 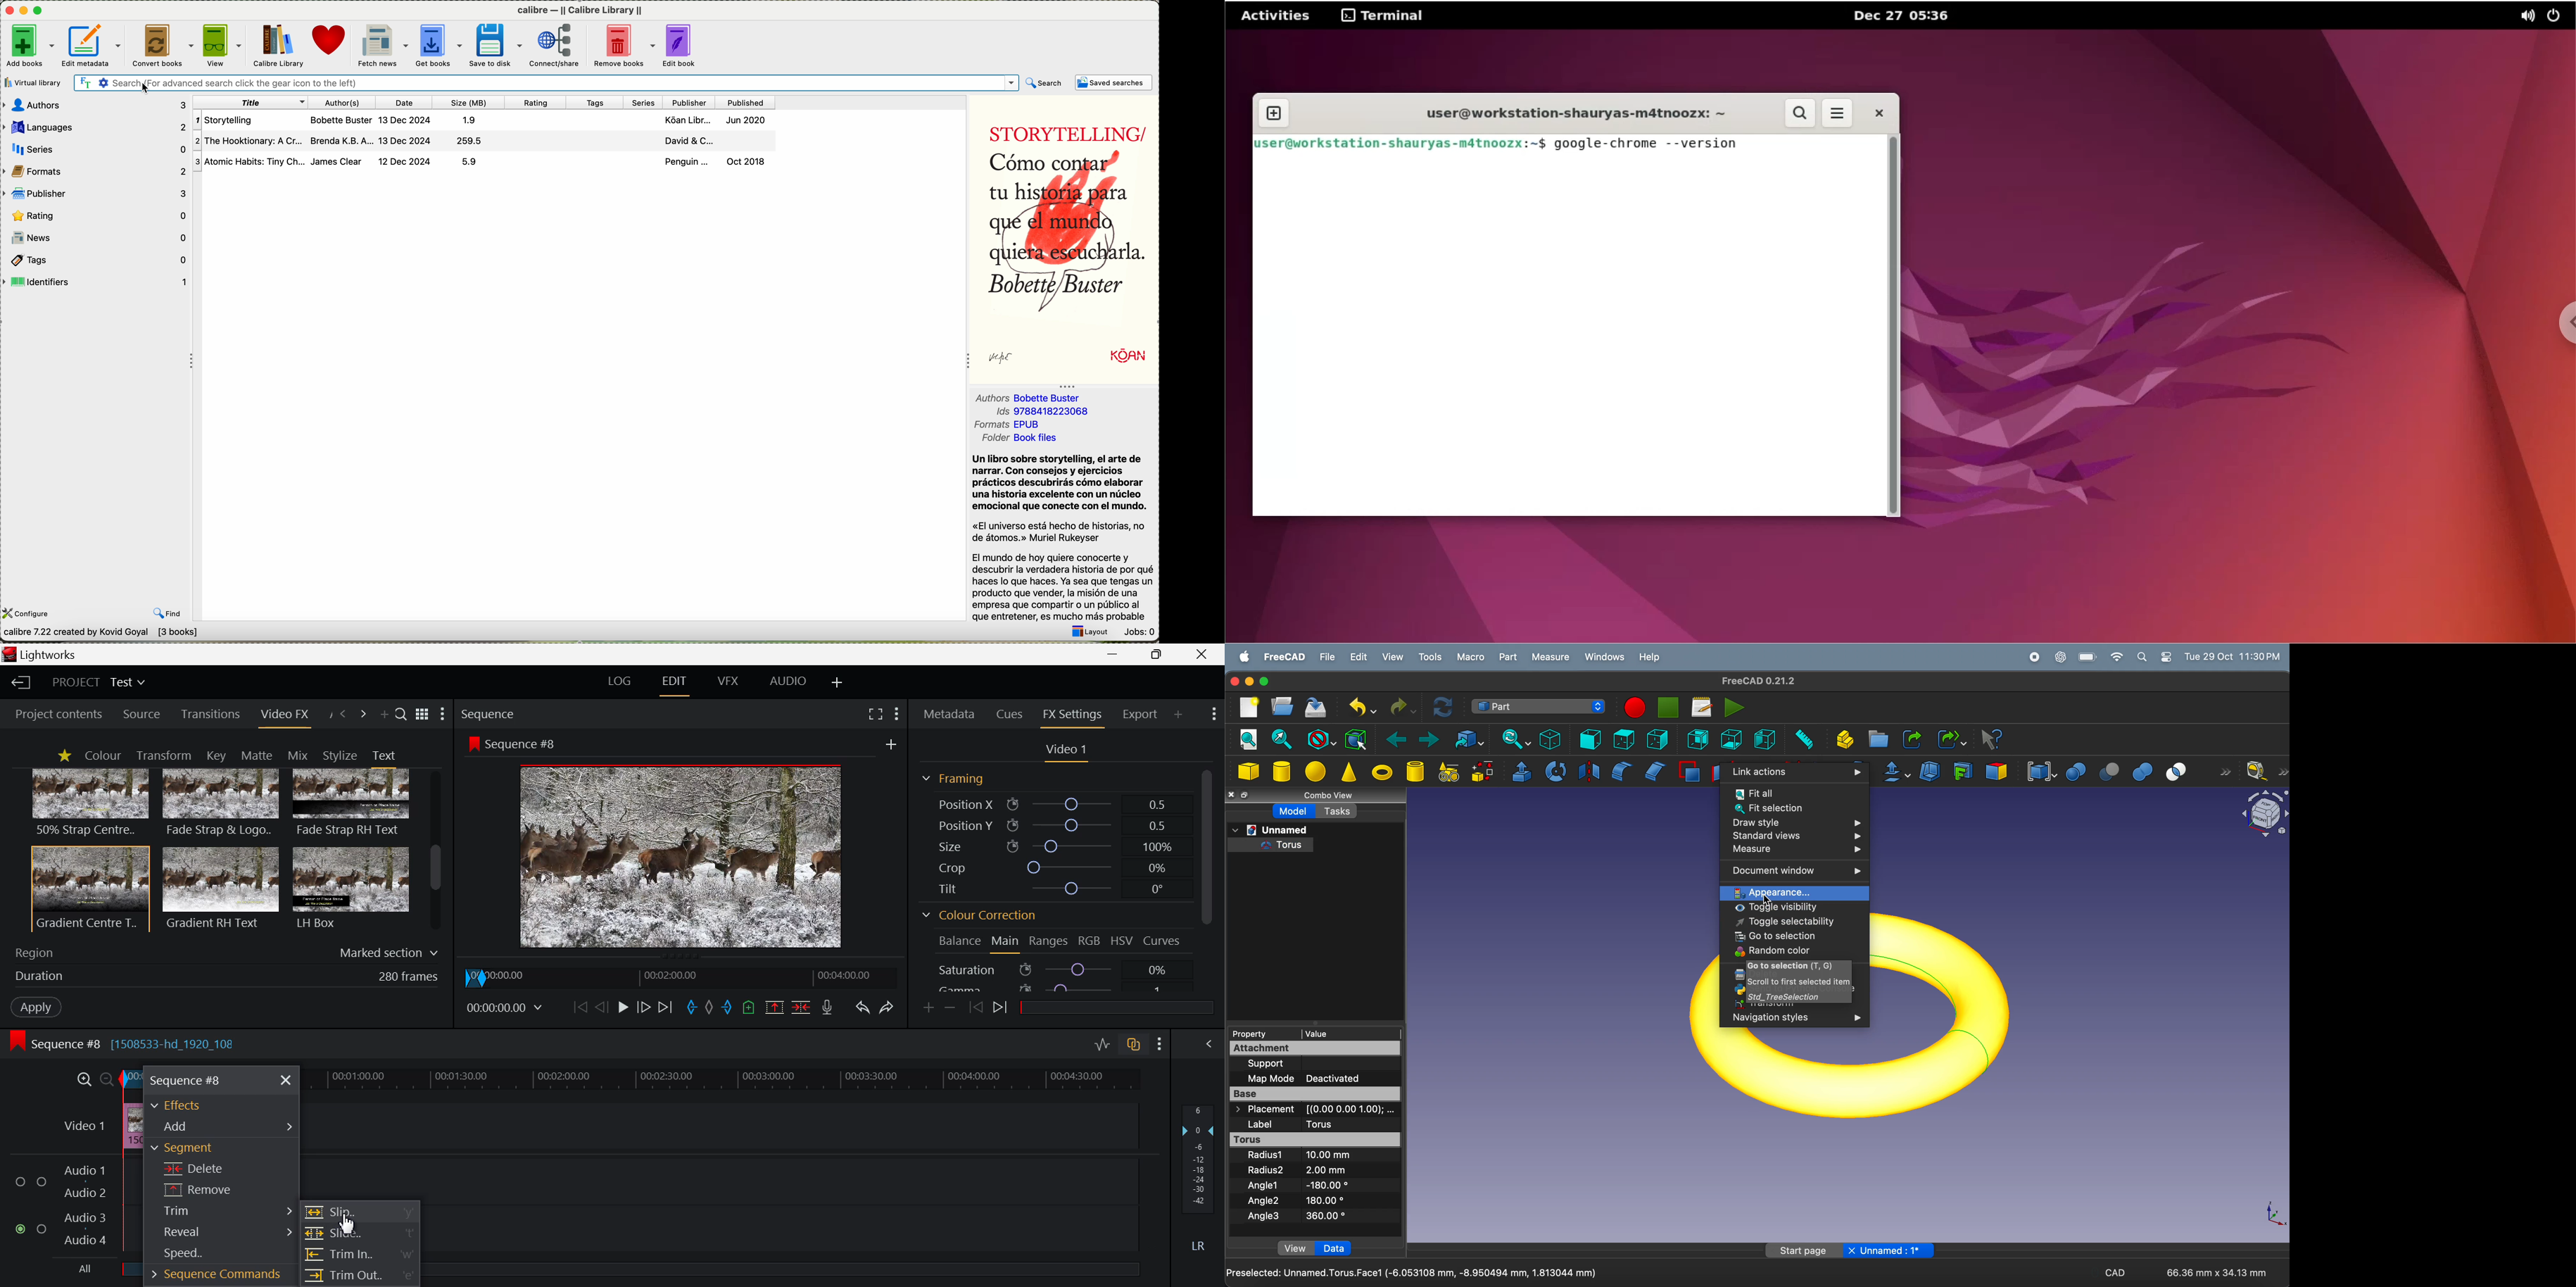 I want to click on Go Forward, so click(x=643, y=1005).